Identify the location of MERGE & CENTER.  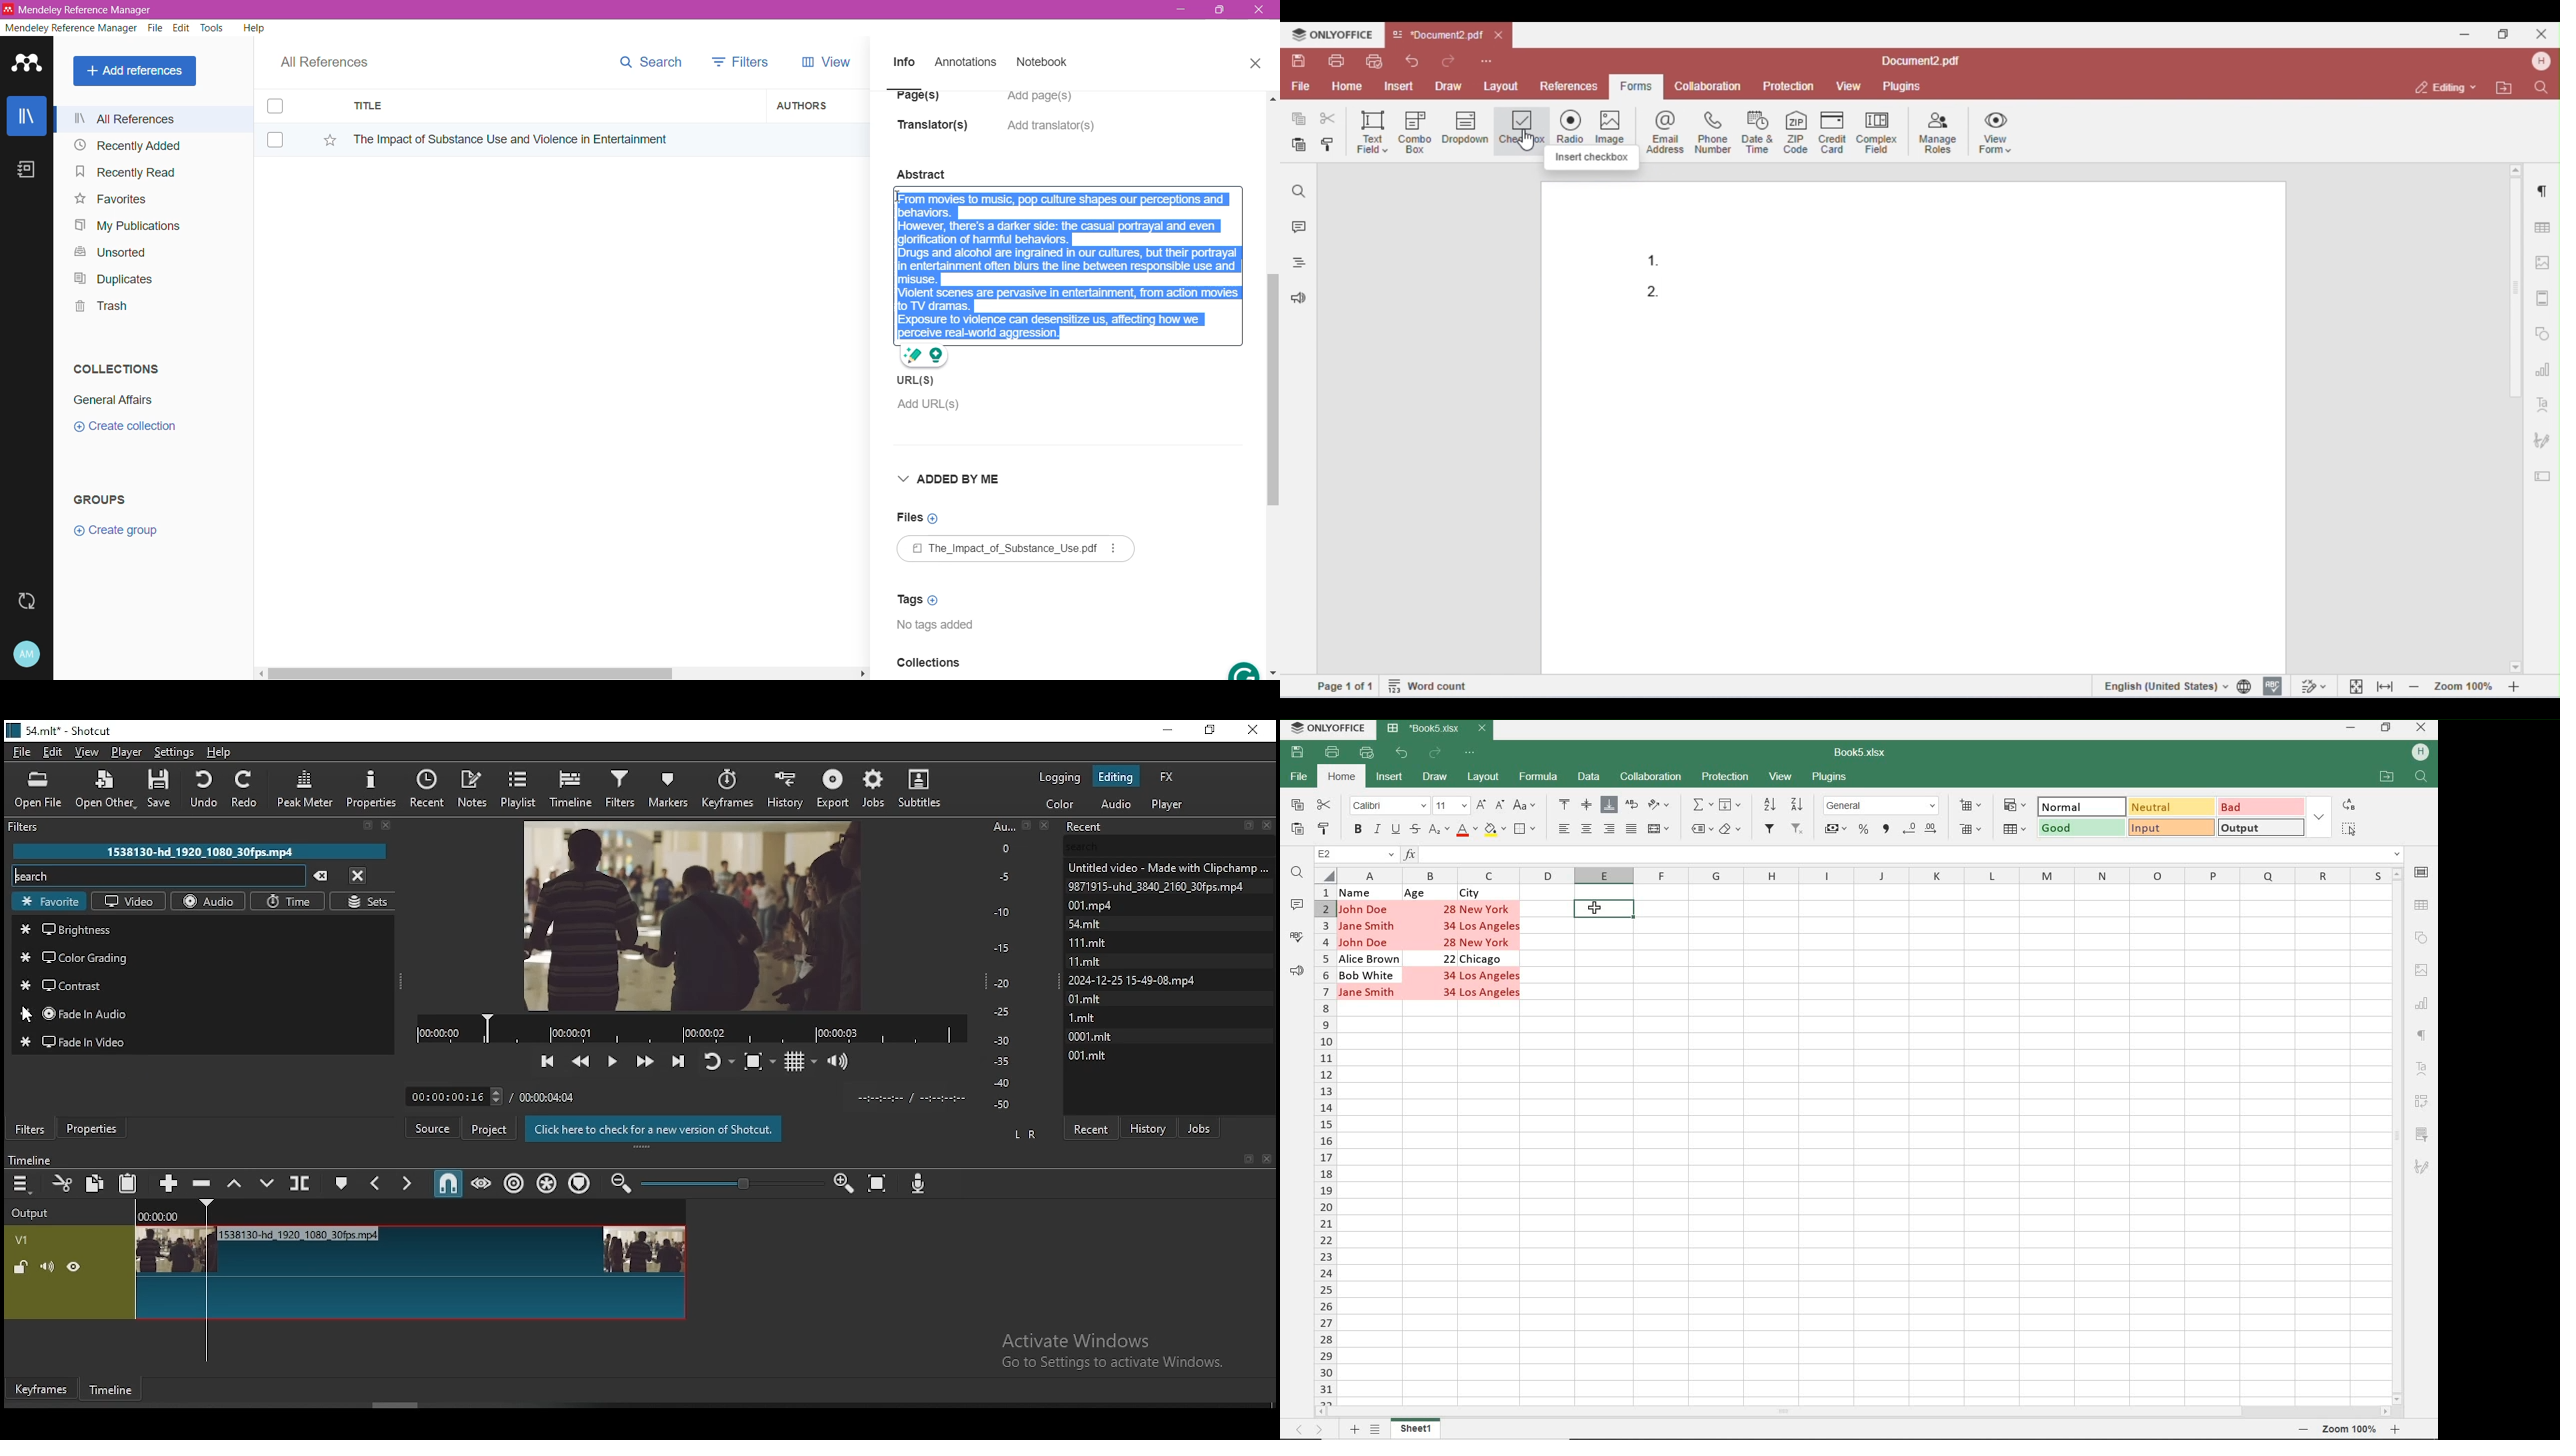
(1661, 830).